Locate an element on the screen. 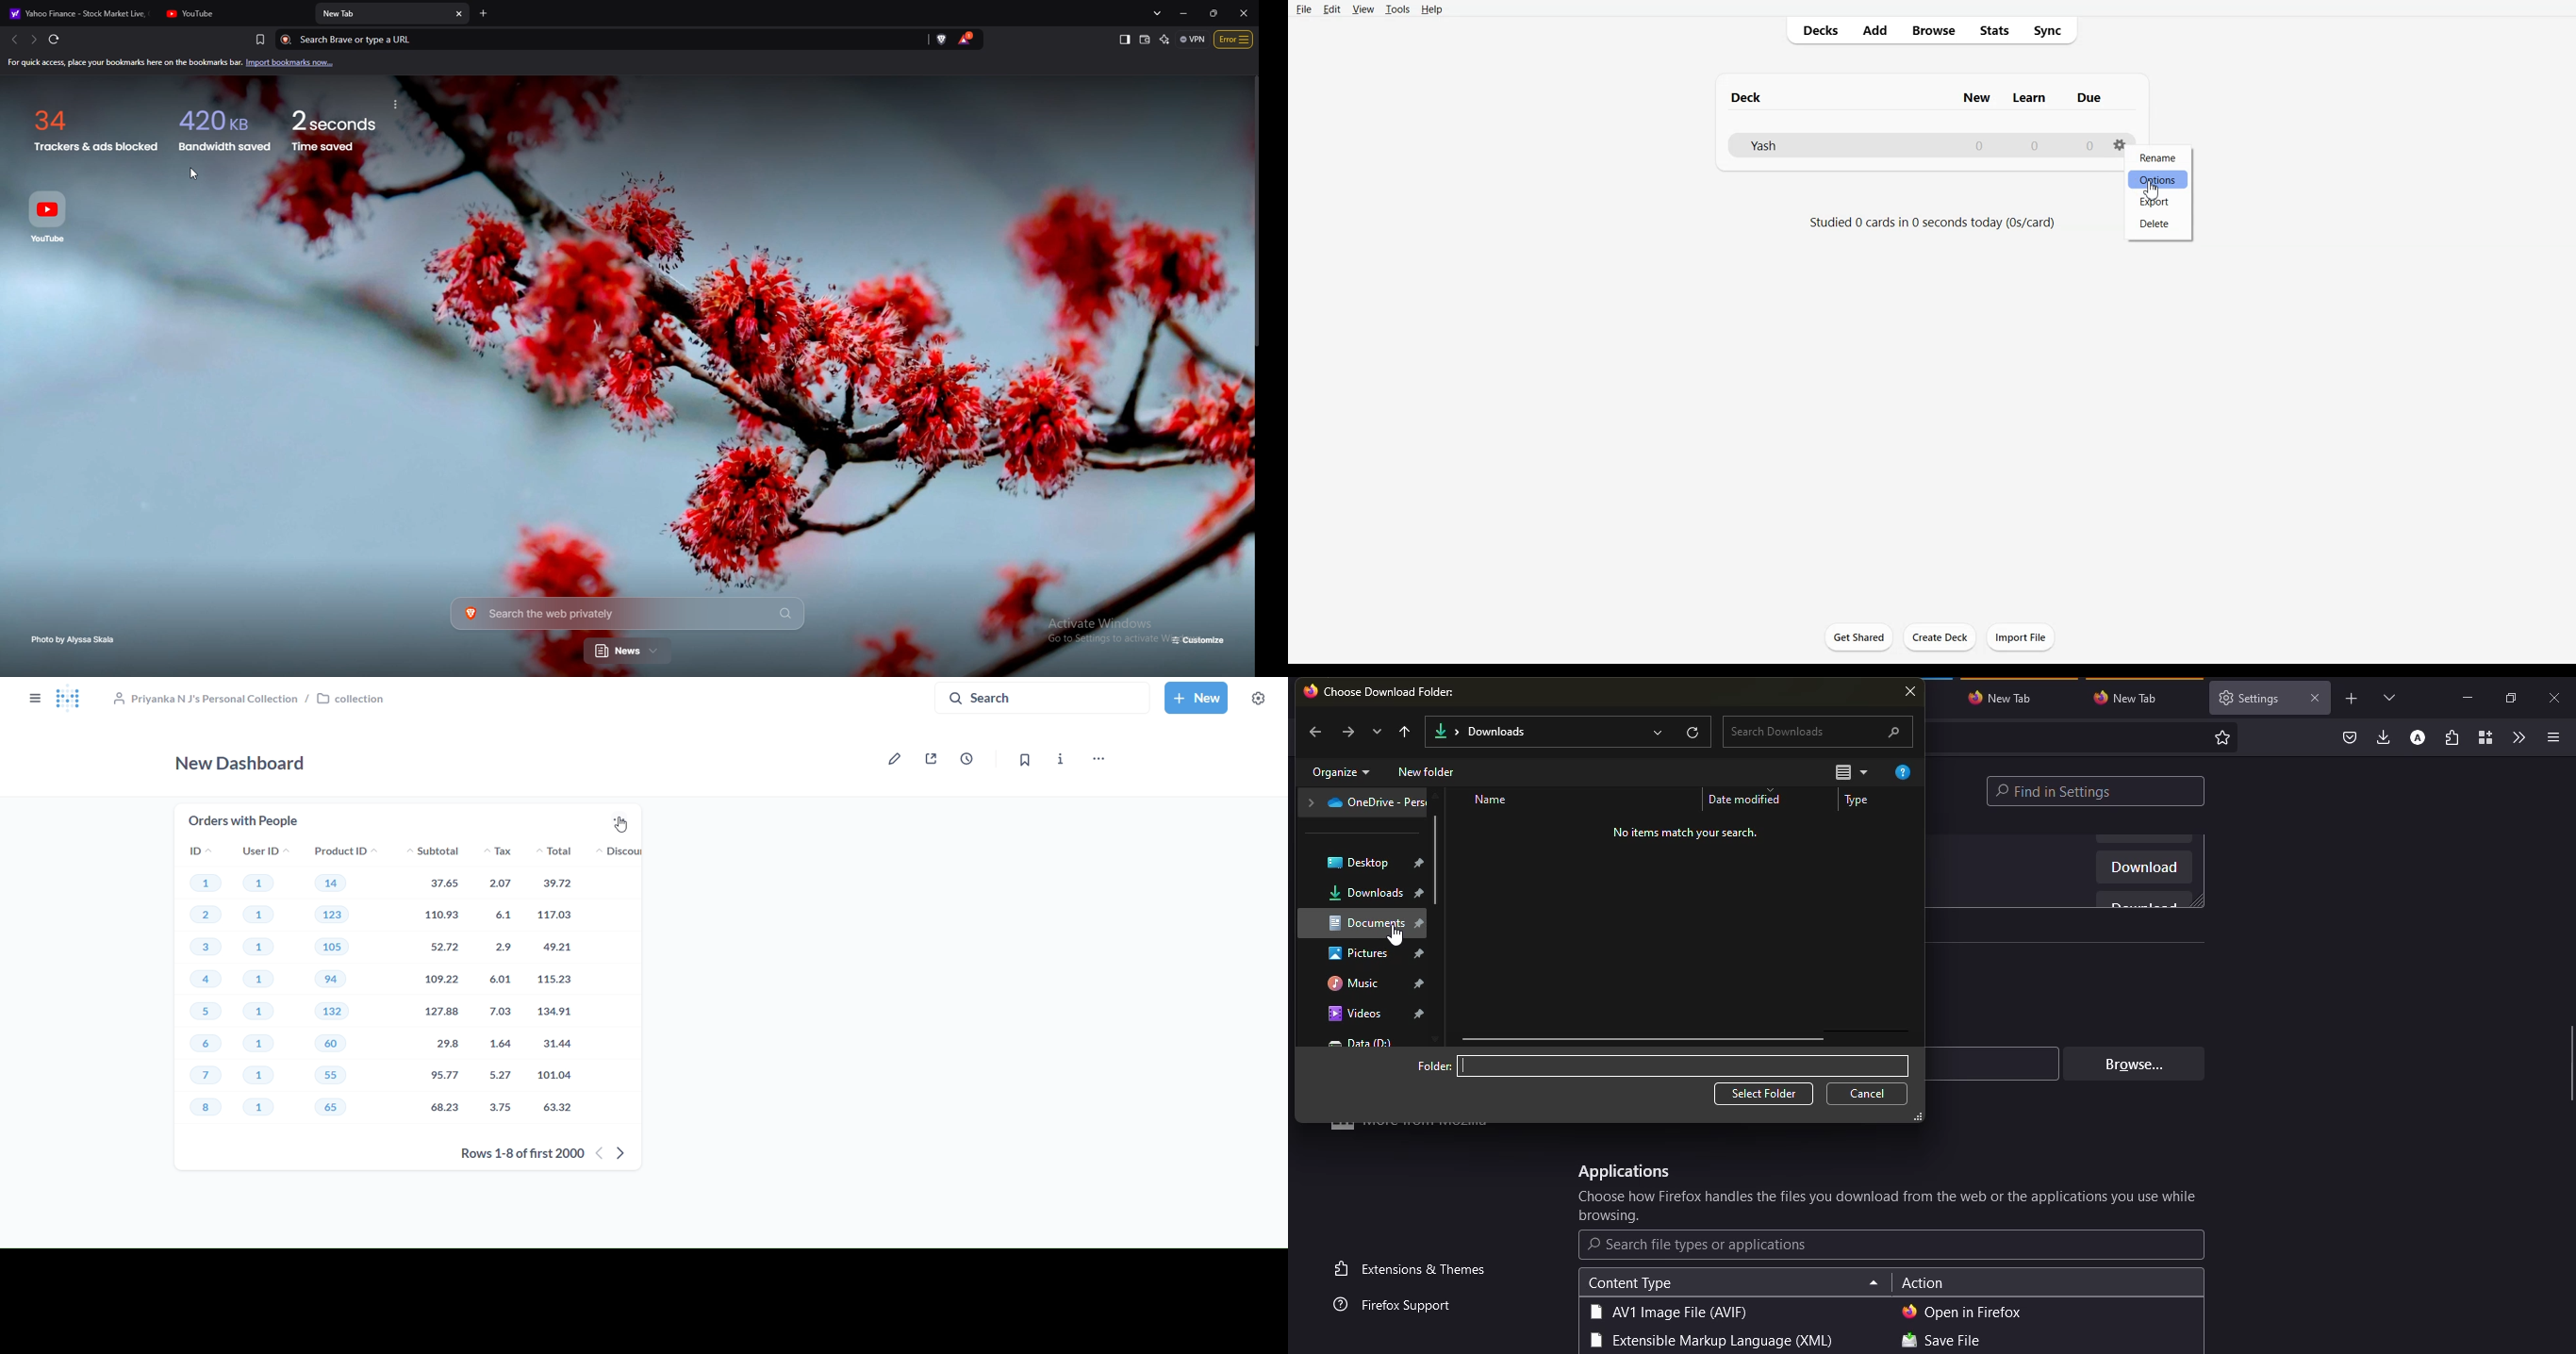  Get shared is located at coordinates (1858, 636).